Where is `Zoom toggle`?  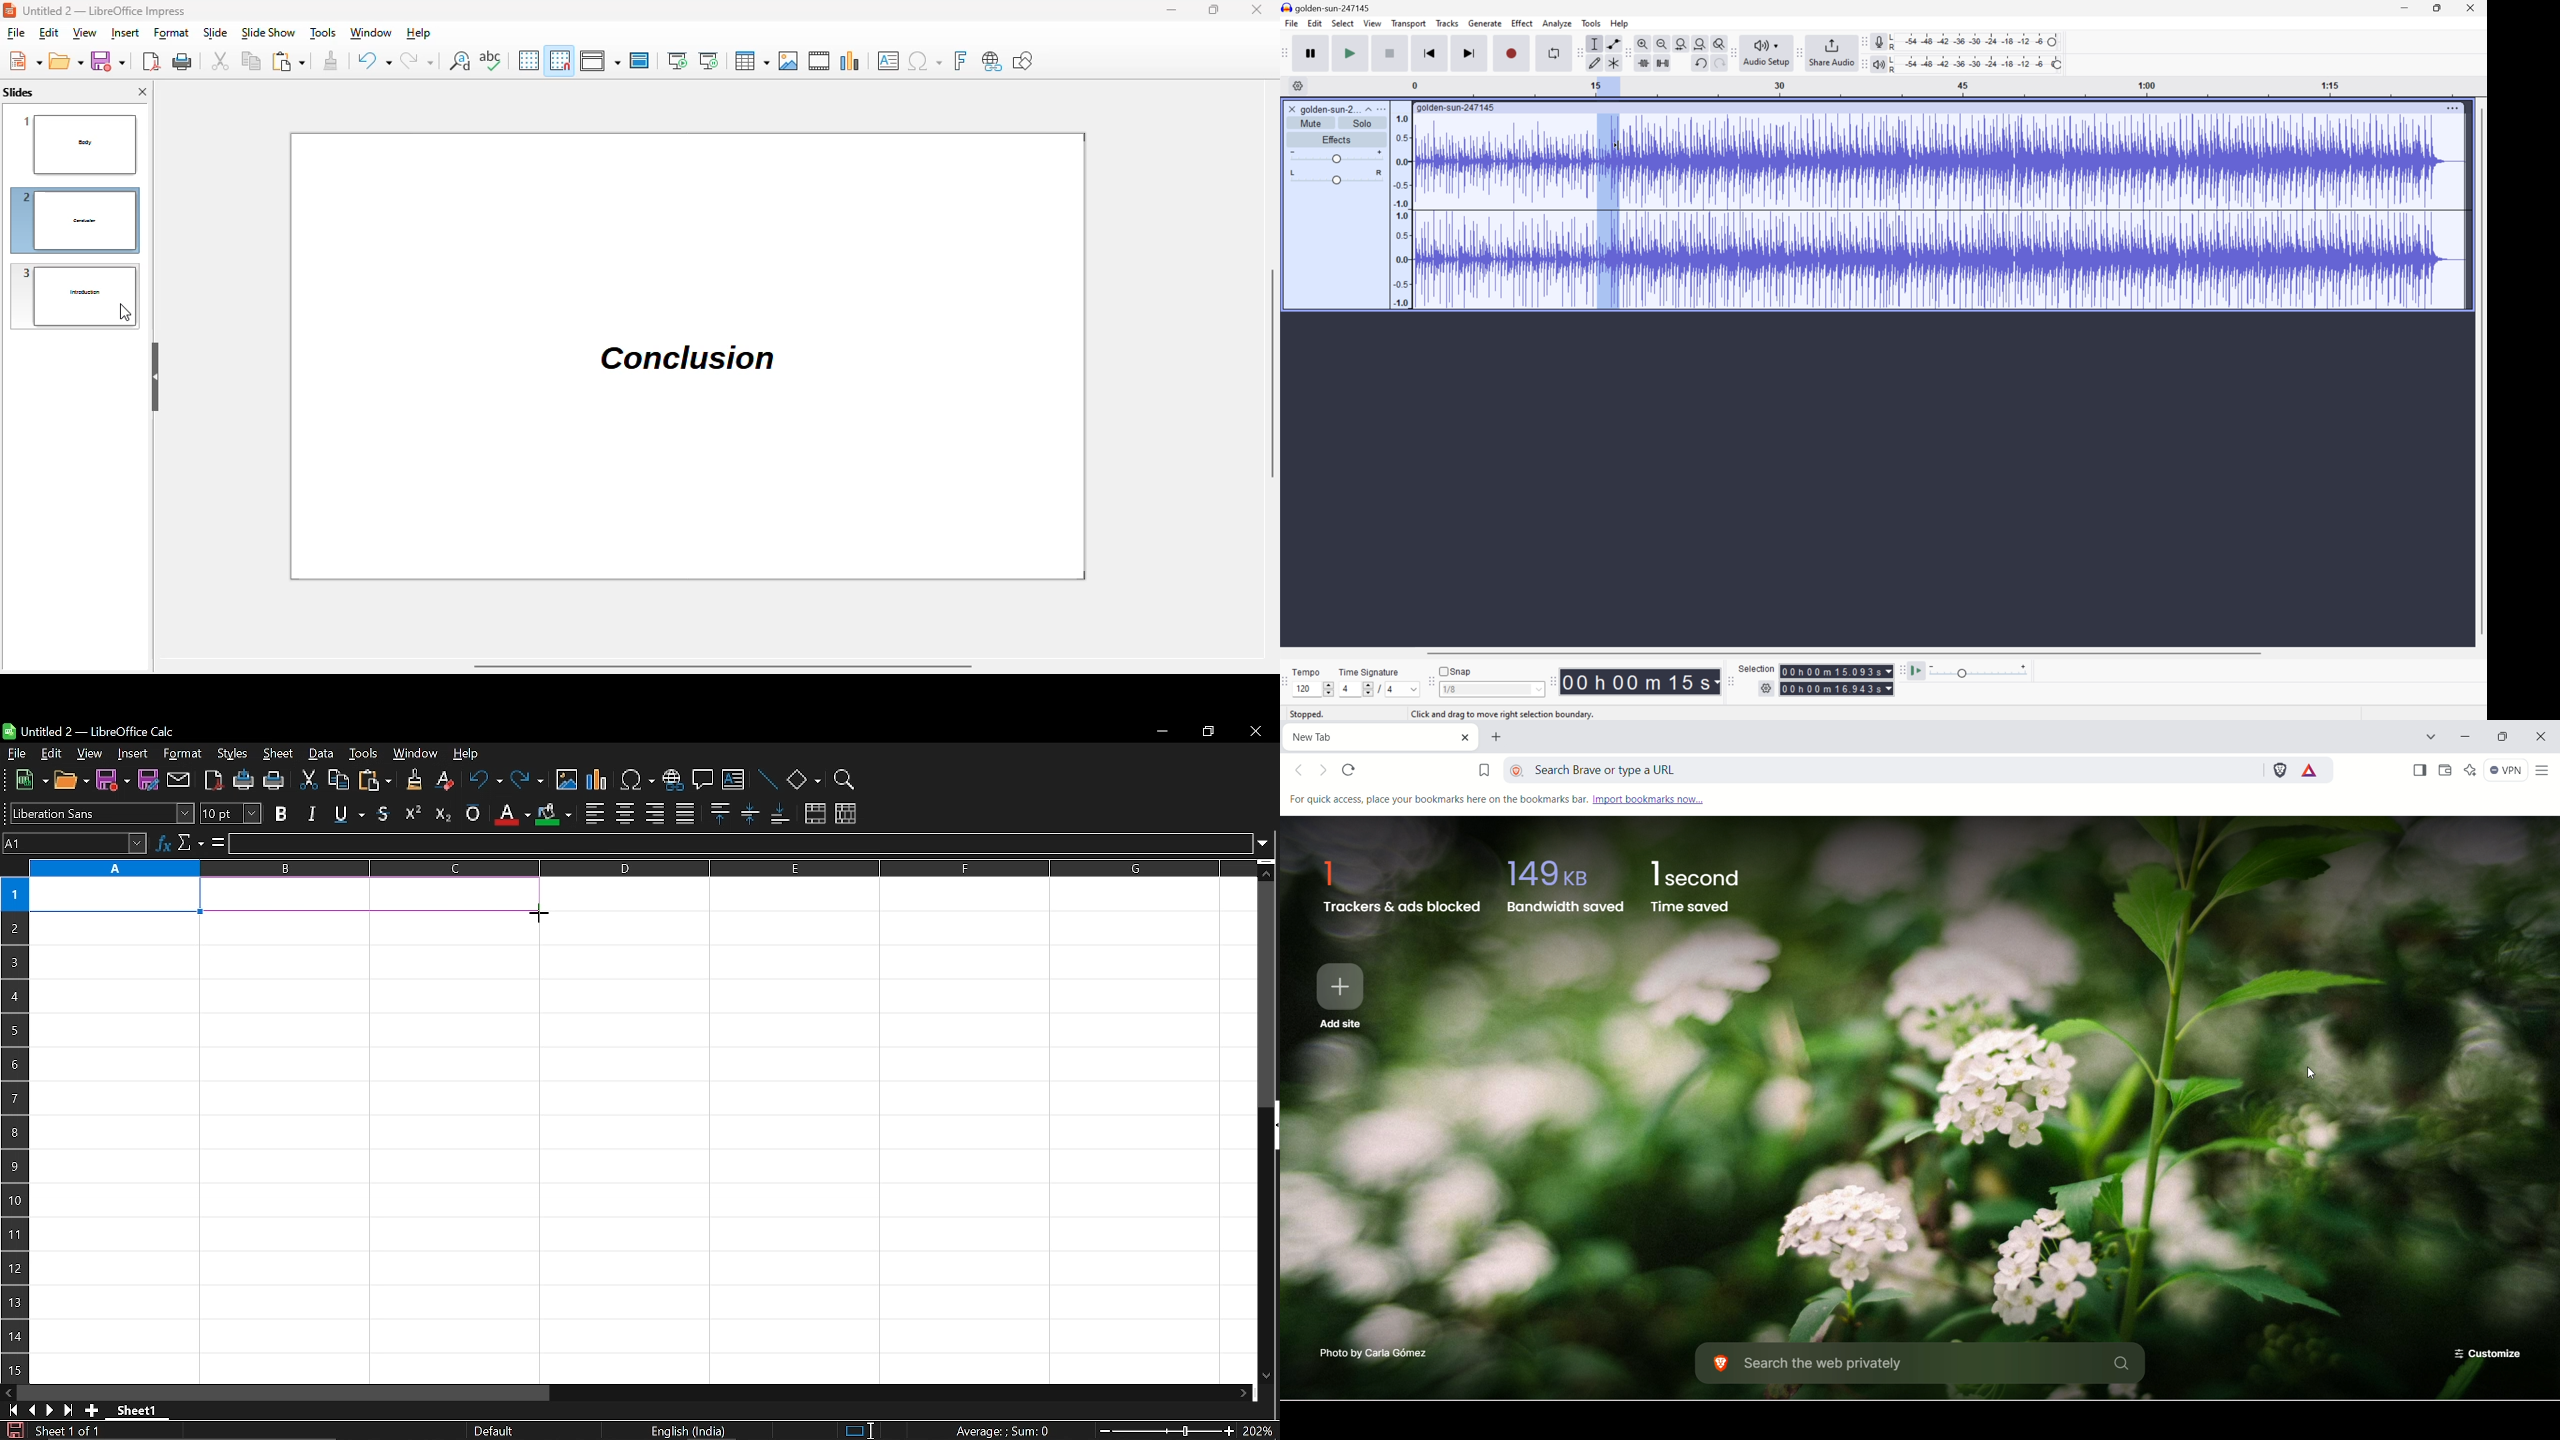
Zoom toggle is located at coordinates (1720, 42).